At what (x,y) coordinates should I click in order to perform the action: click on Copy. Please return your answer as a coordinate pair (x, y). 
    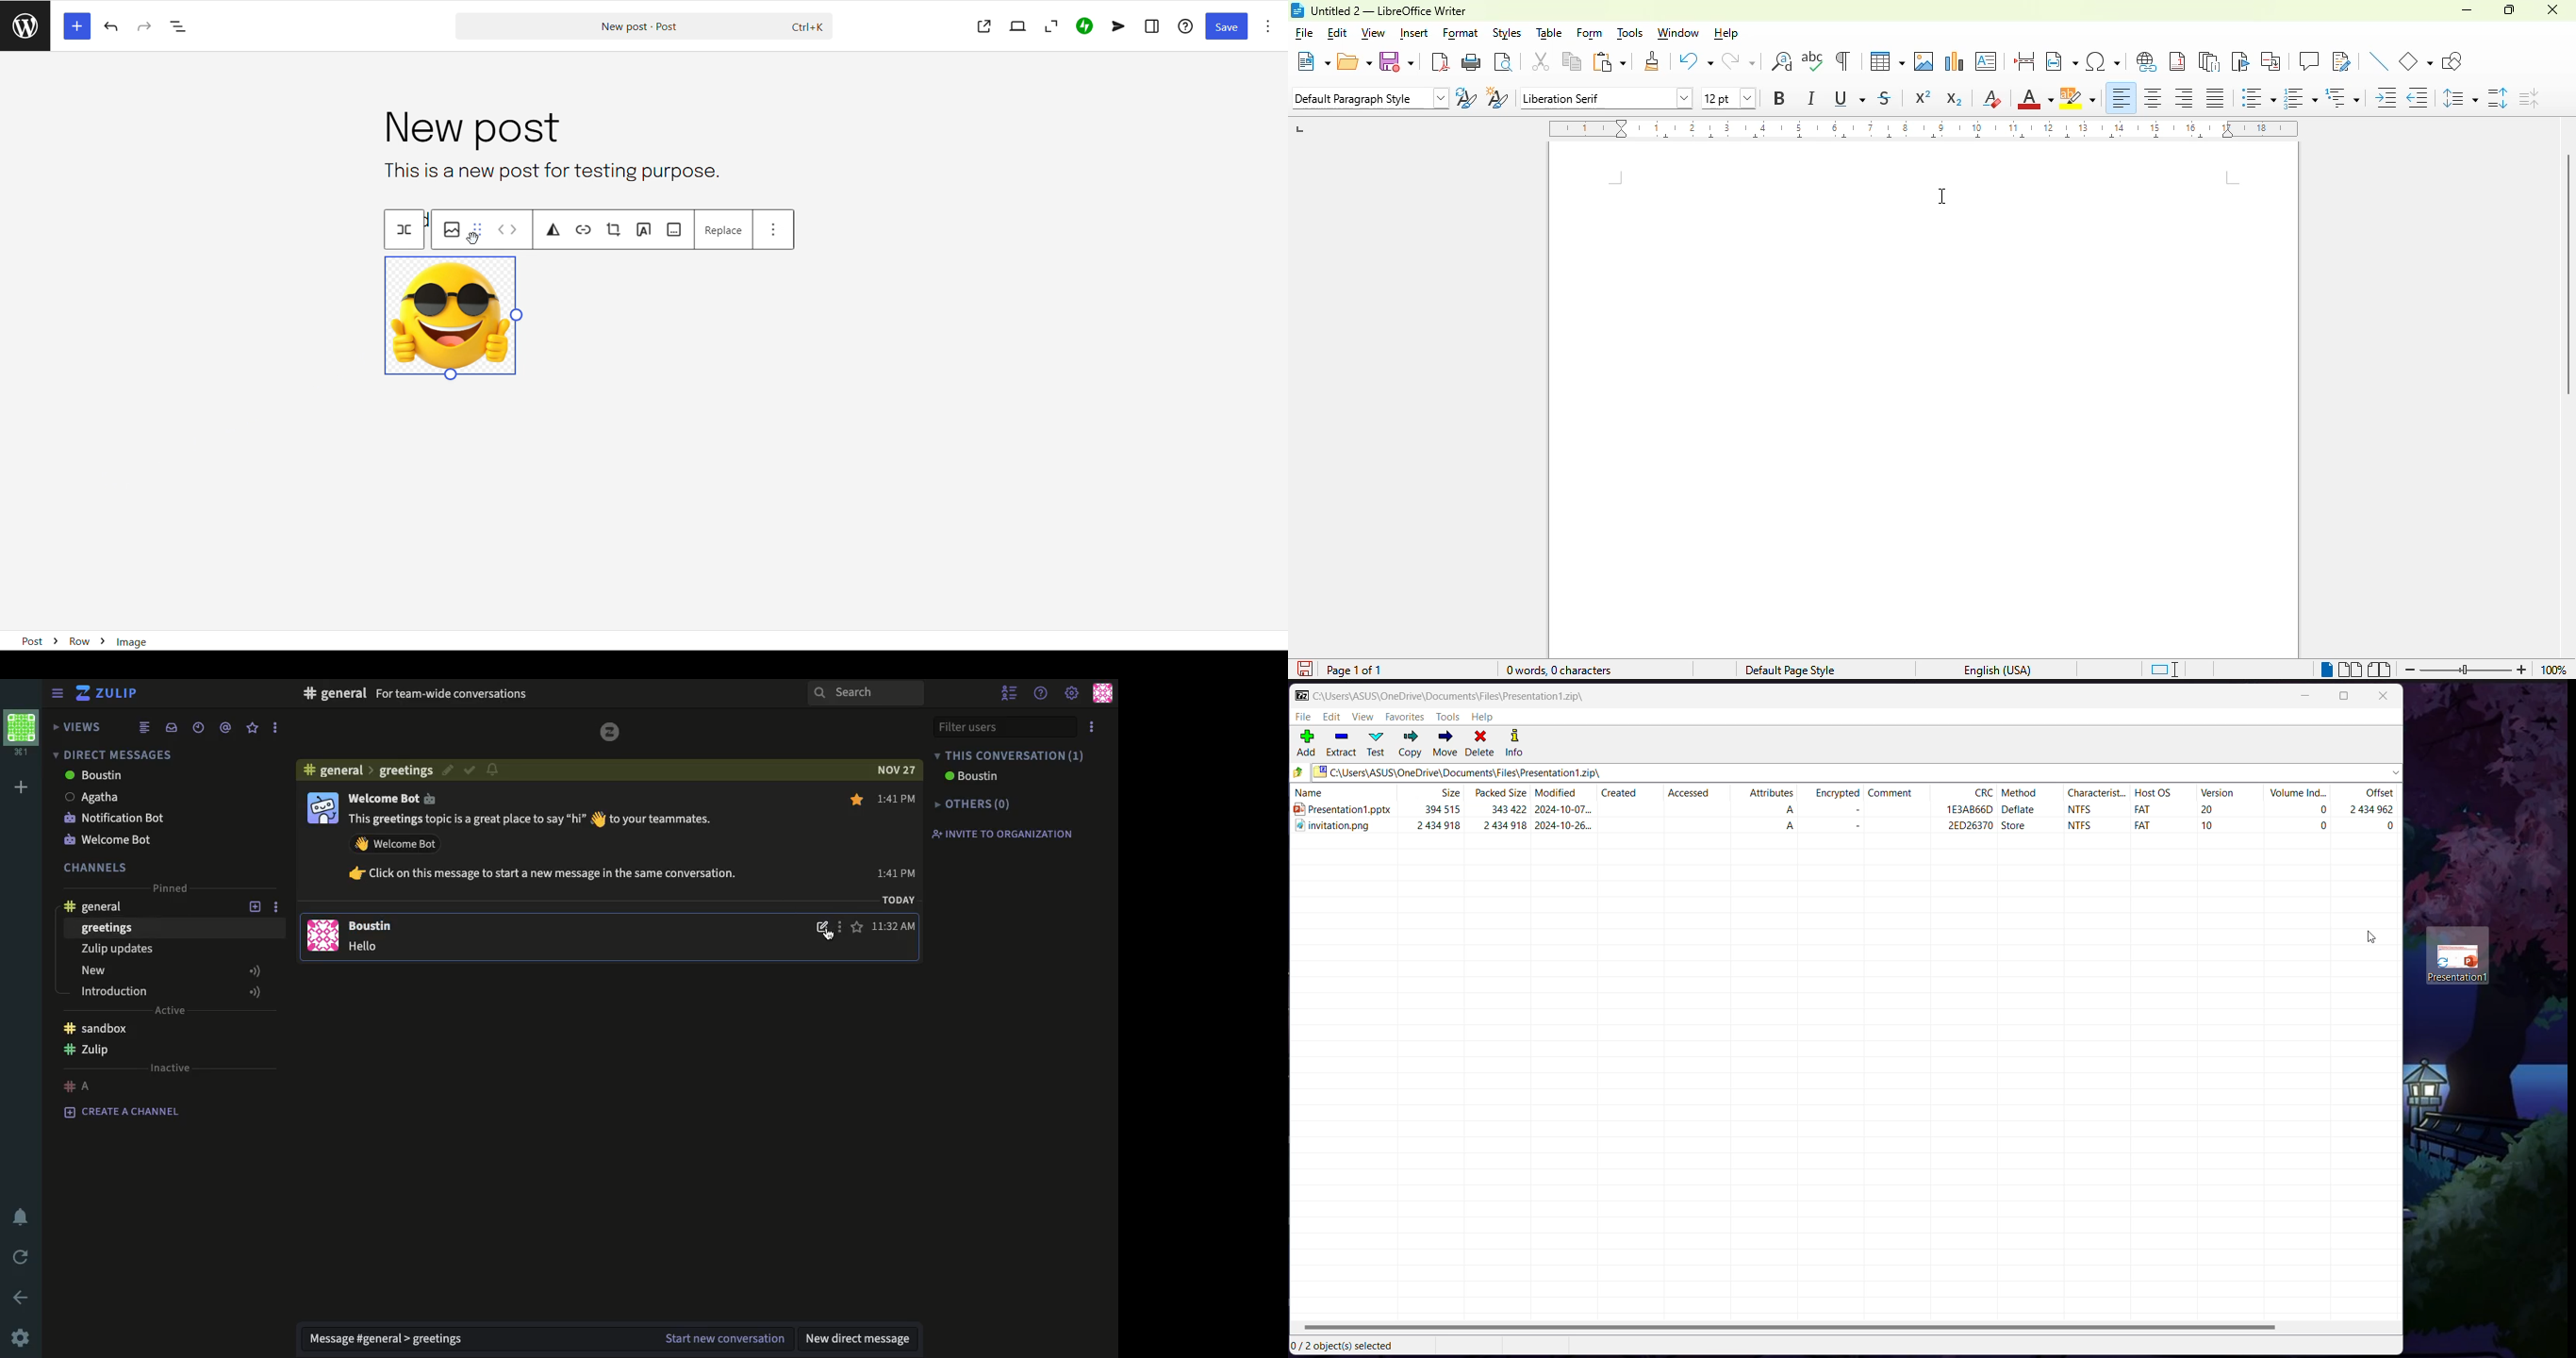
    Looking at the image, I should click on (1410, 744).